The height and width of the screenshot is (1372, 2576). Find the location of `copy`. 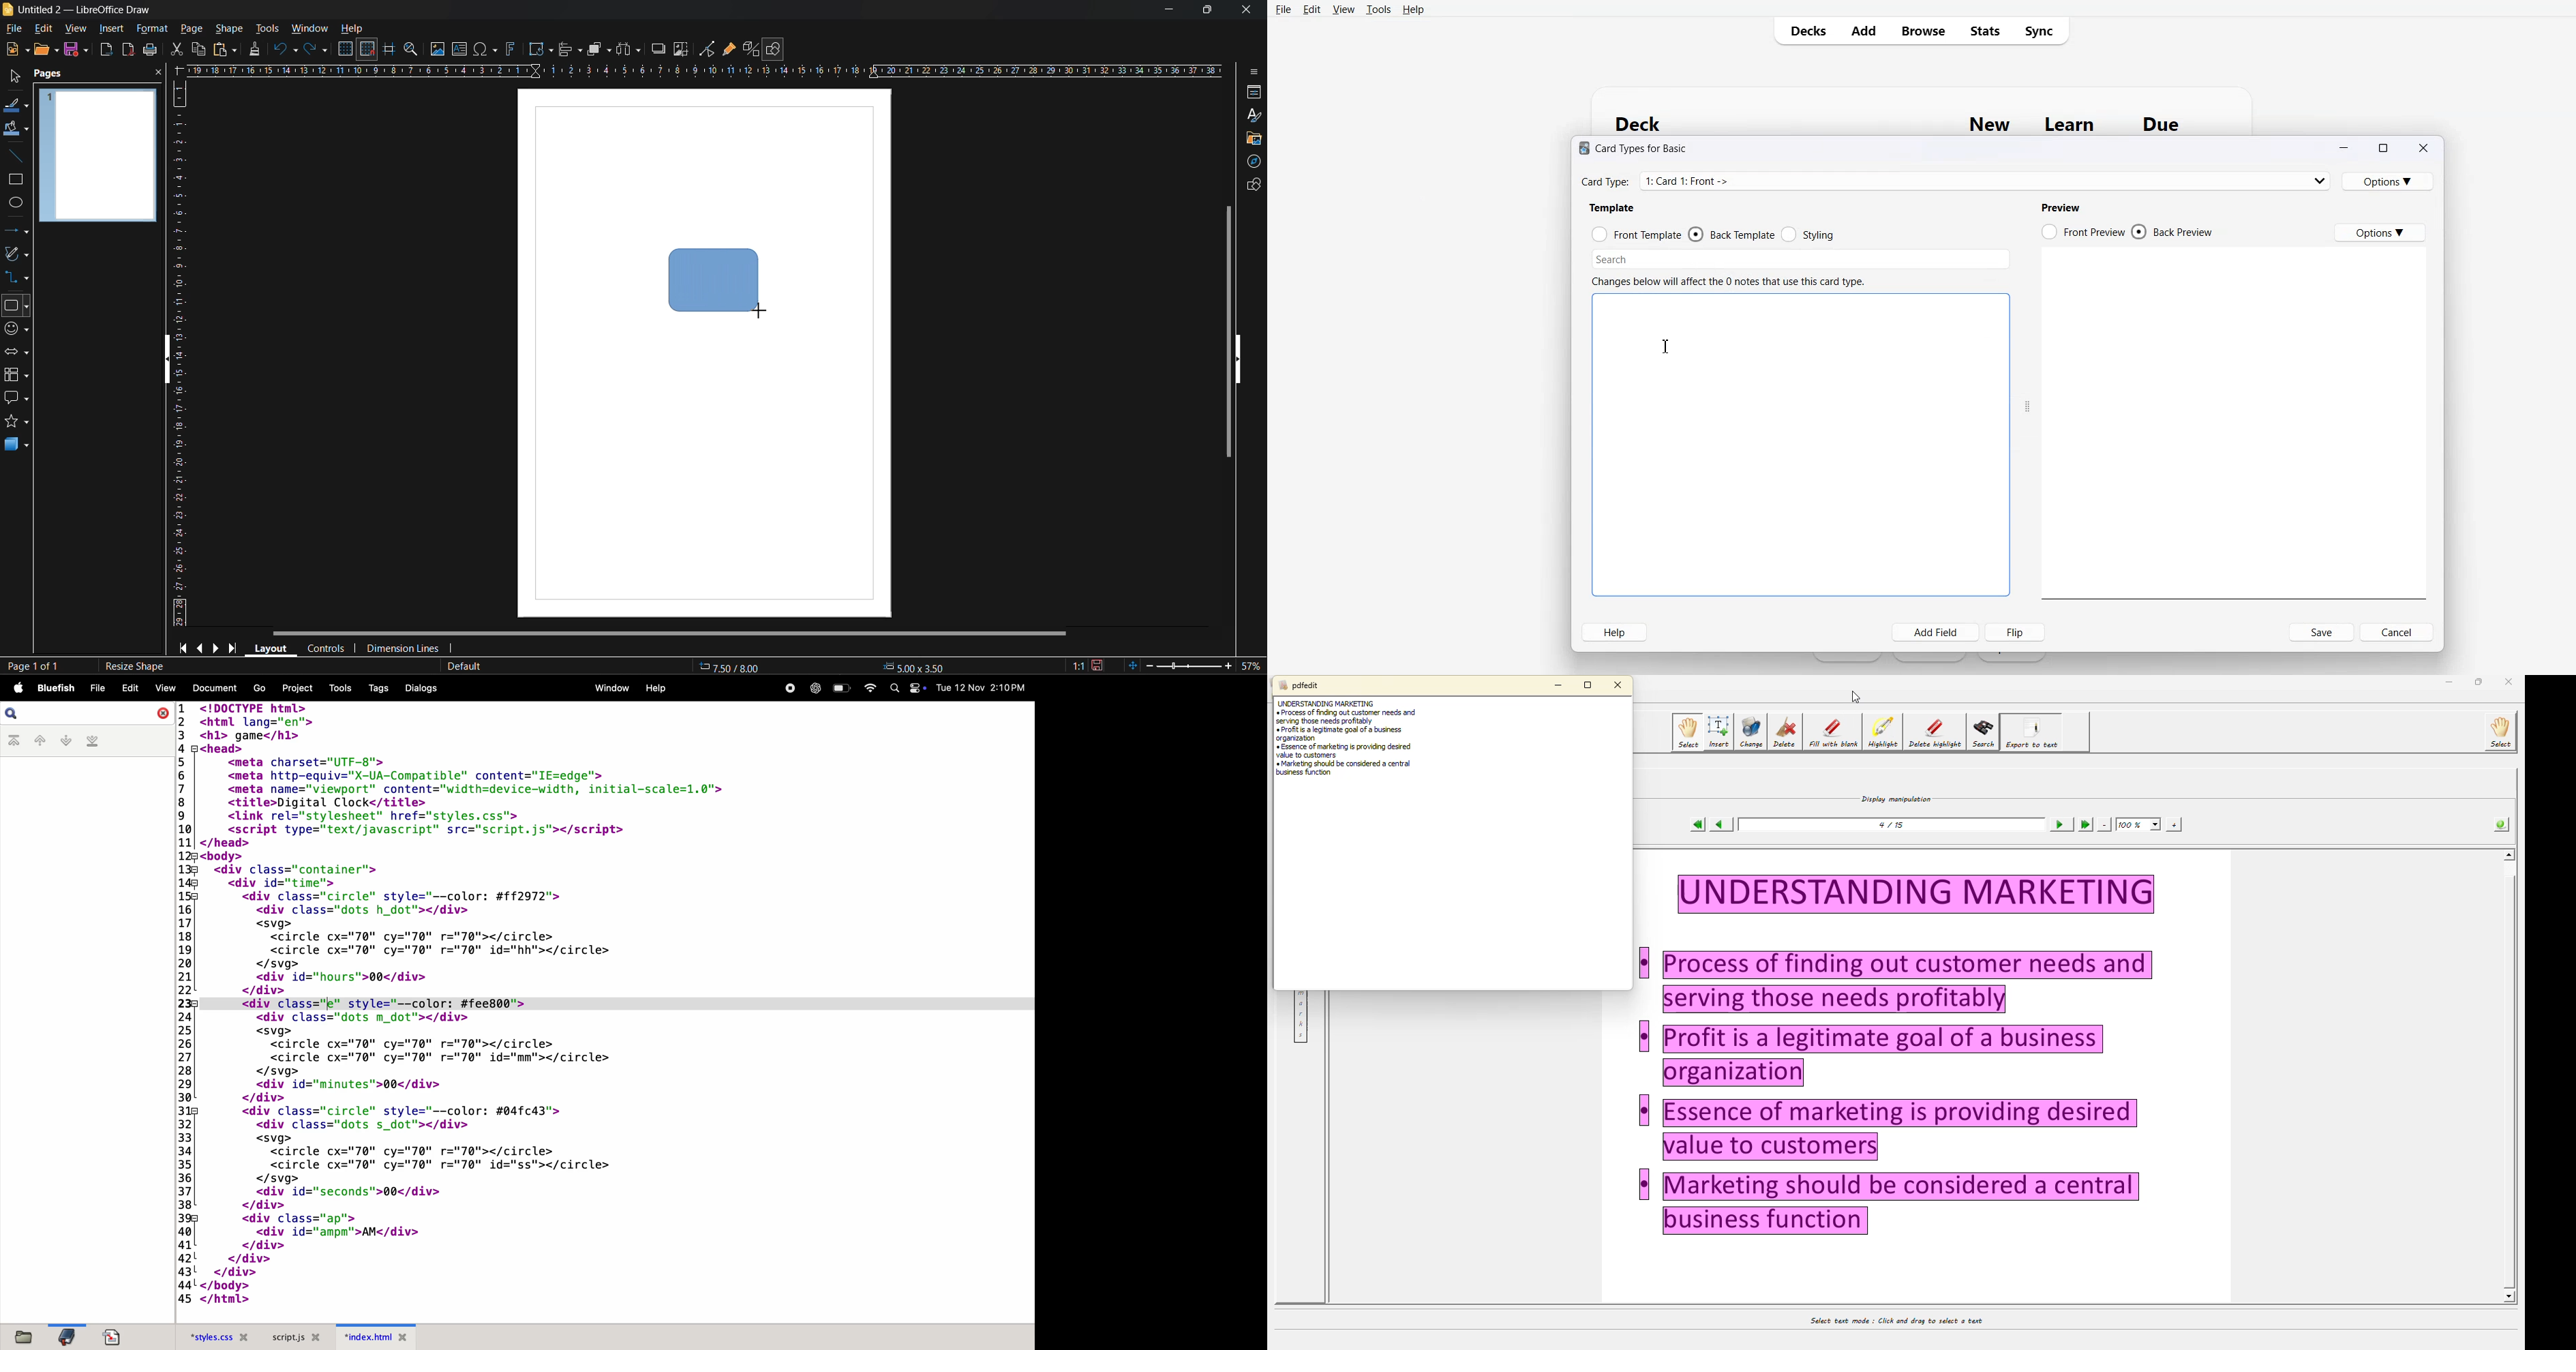

copy is located at coordinates (198, 50).